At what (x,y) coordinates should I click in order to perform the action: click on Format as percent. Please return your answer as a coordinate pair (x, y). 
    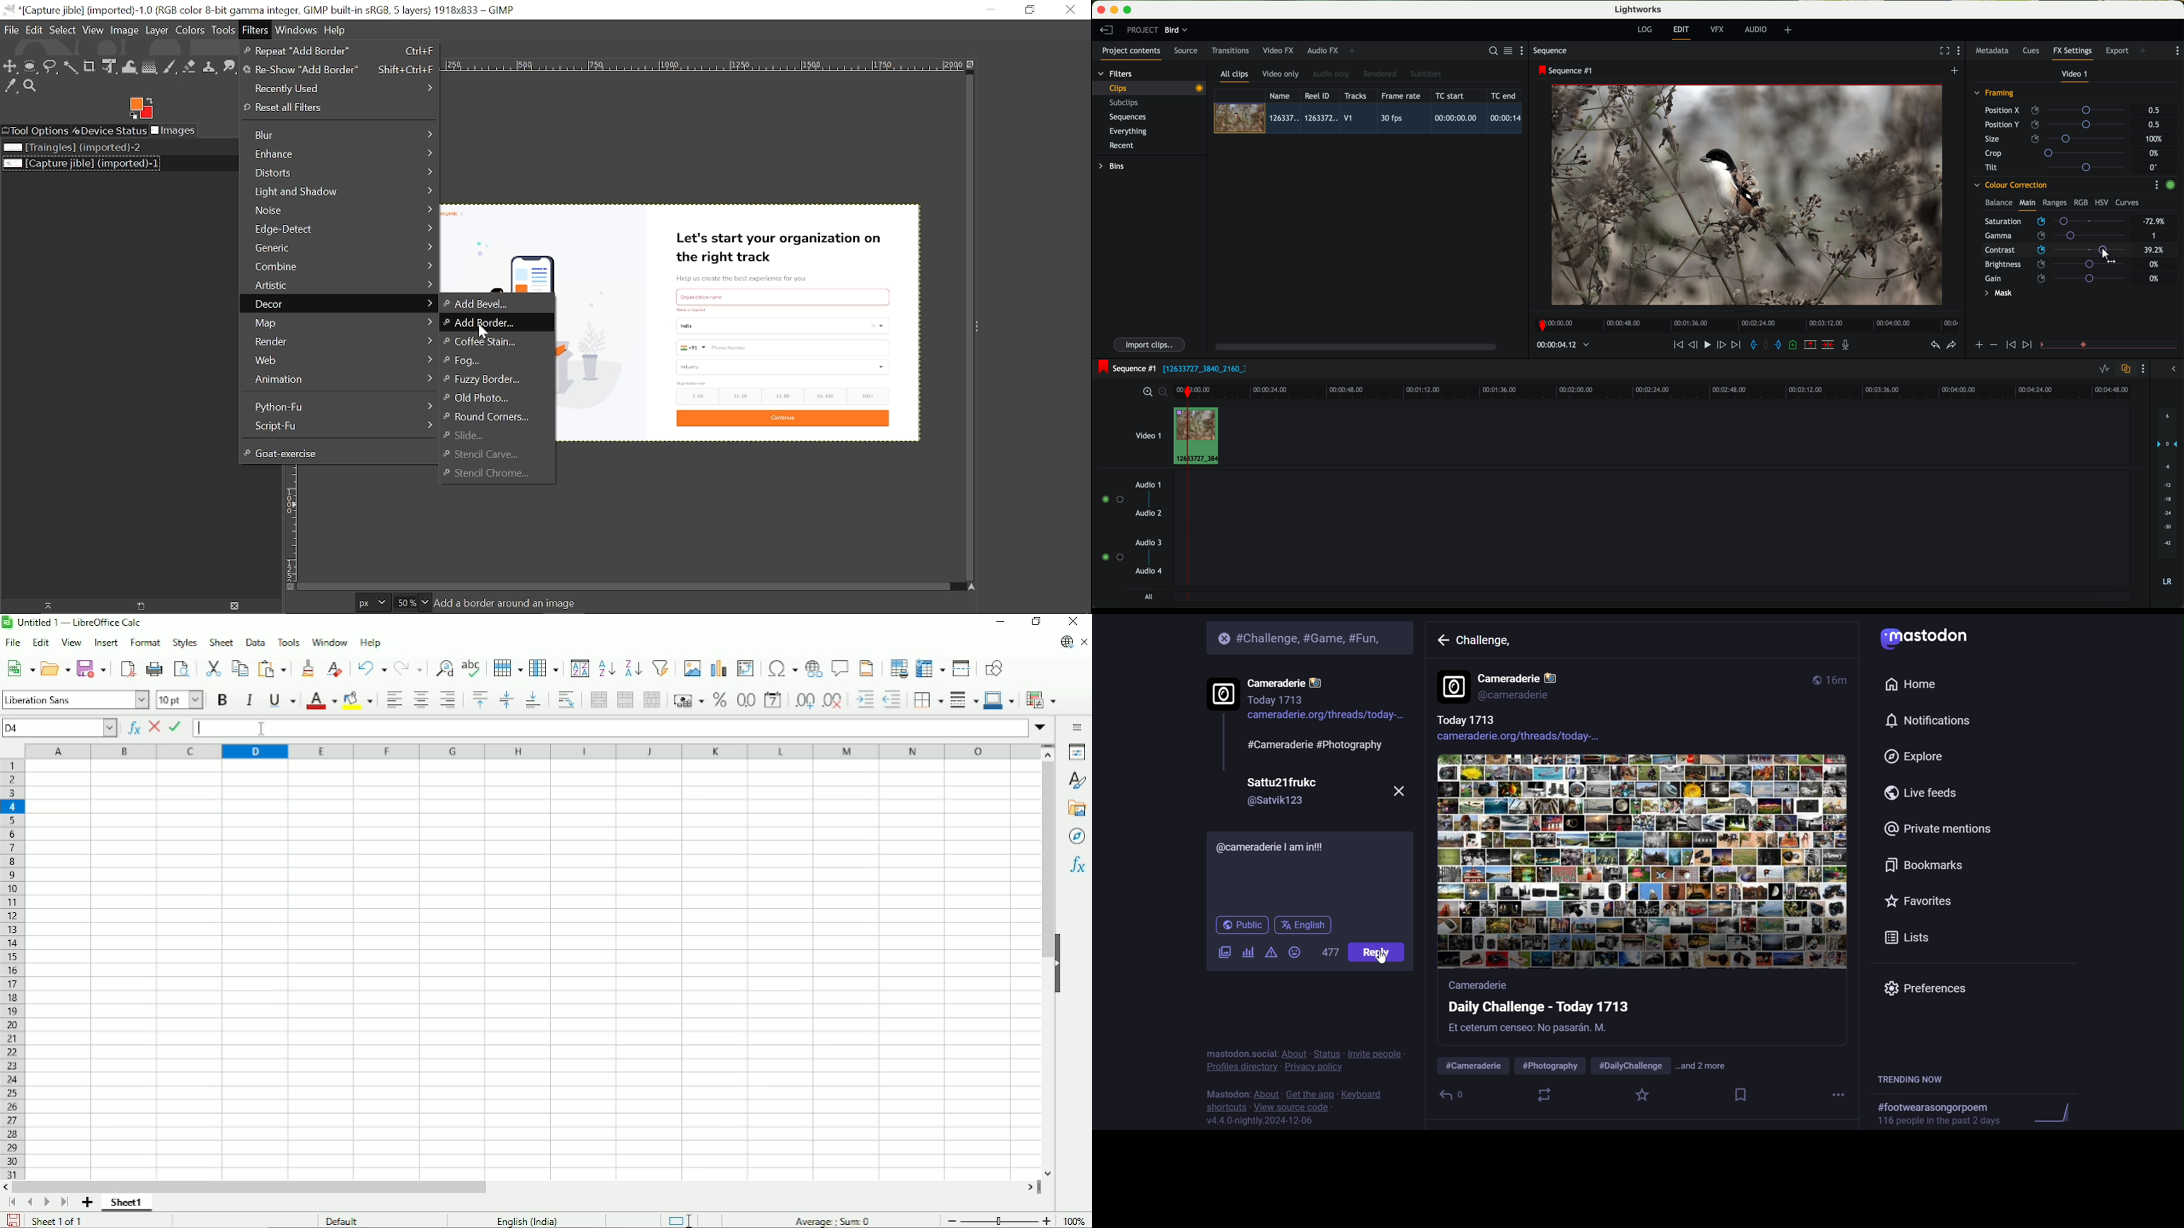
    Looking at the image, I should click on (721, 700).